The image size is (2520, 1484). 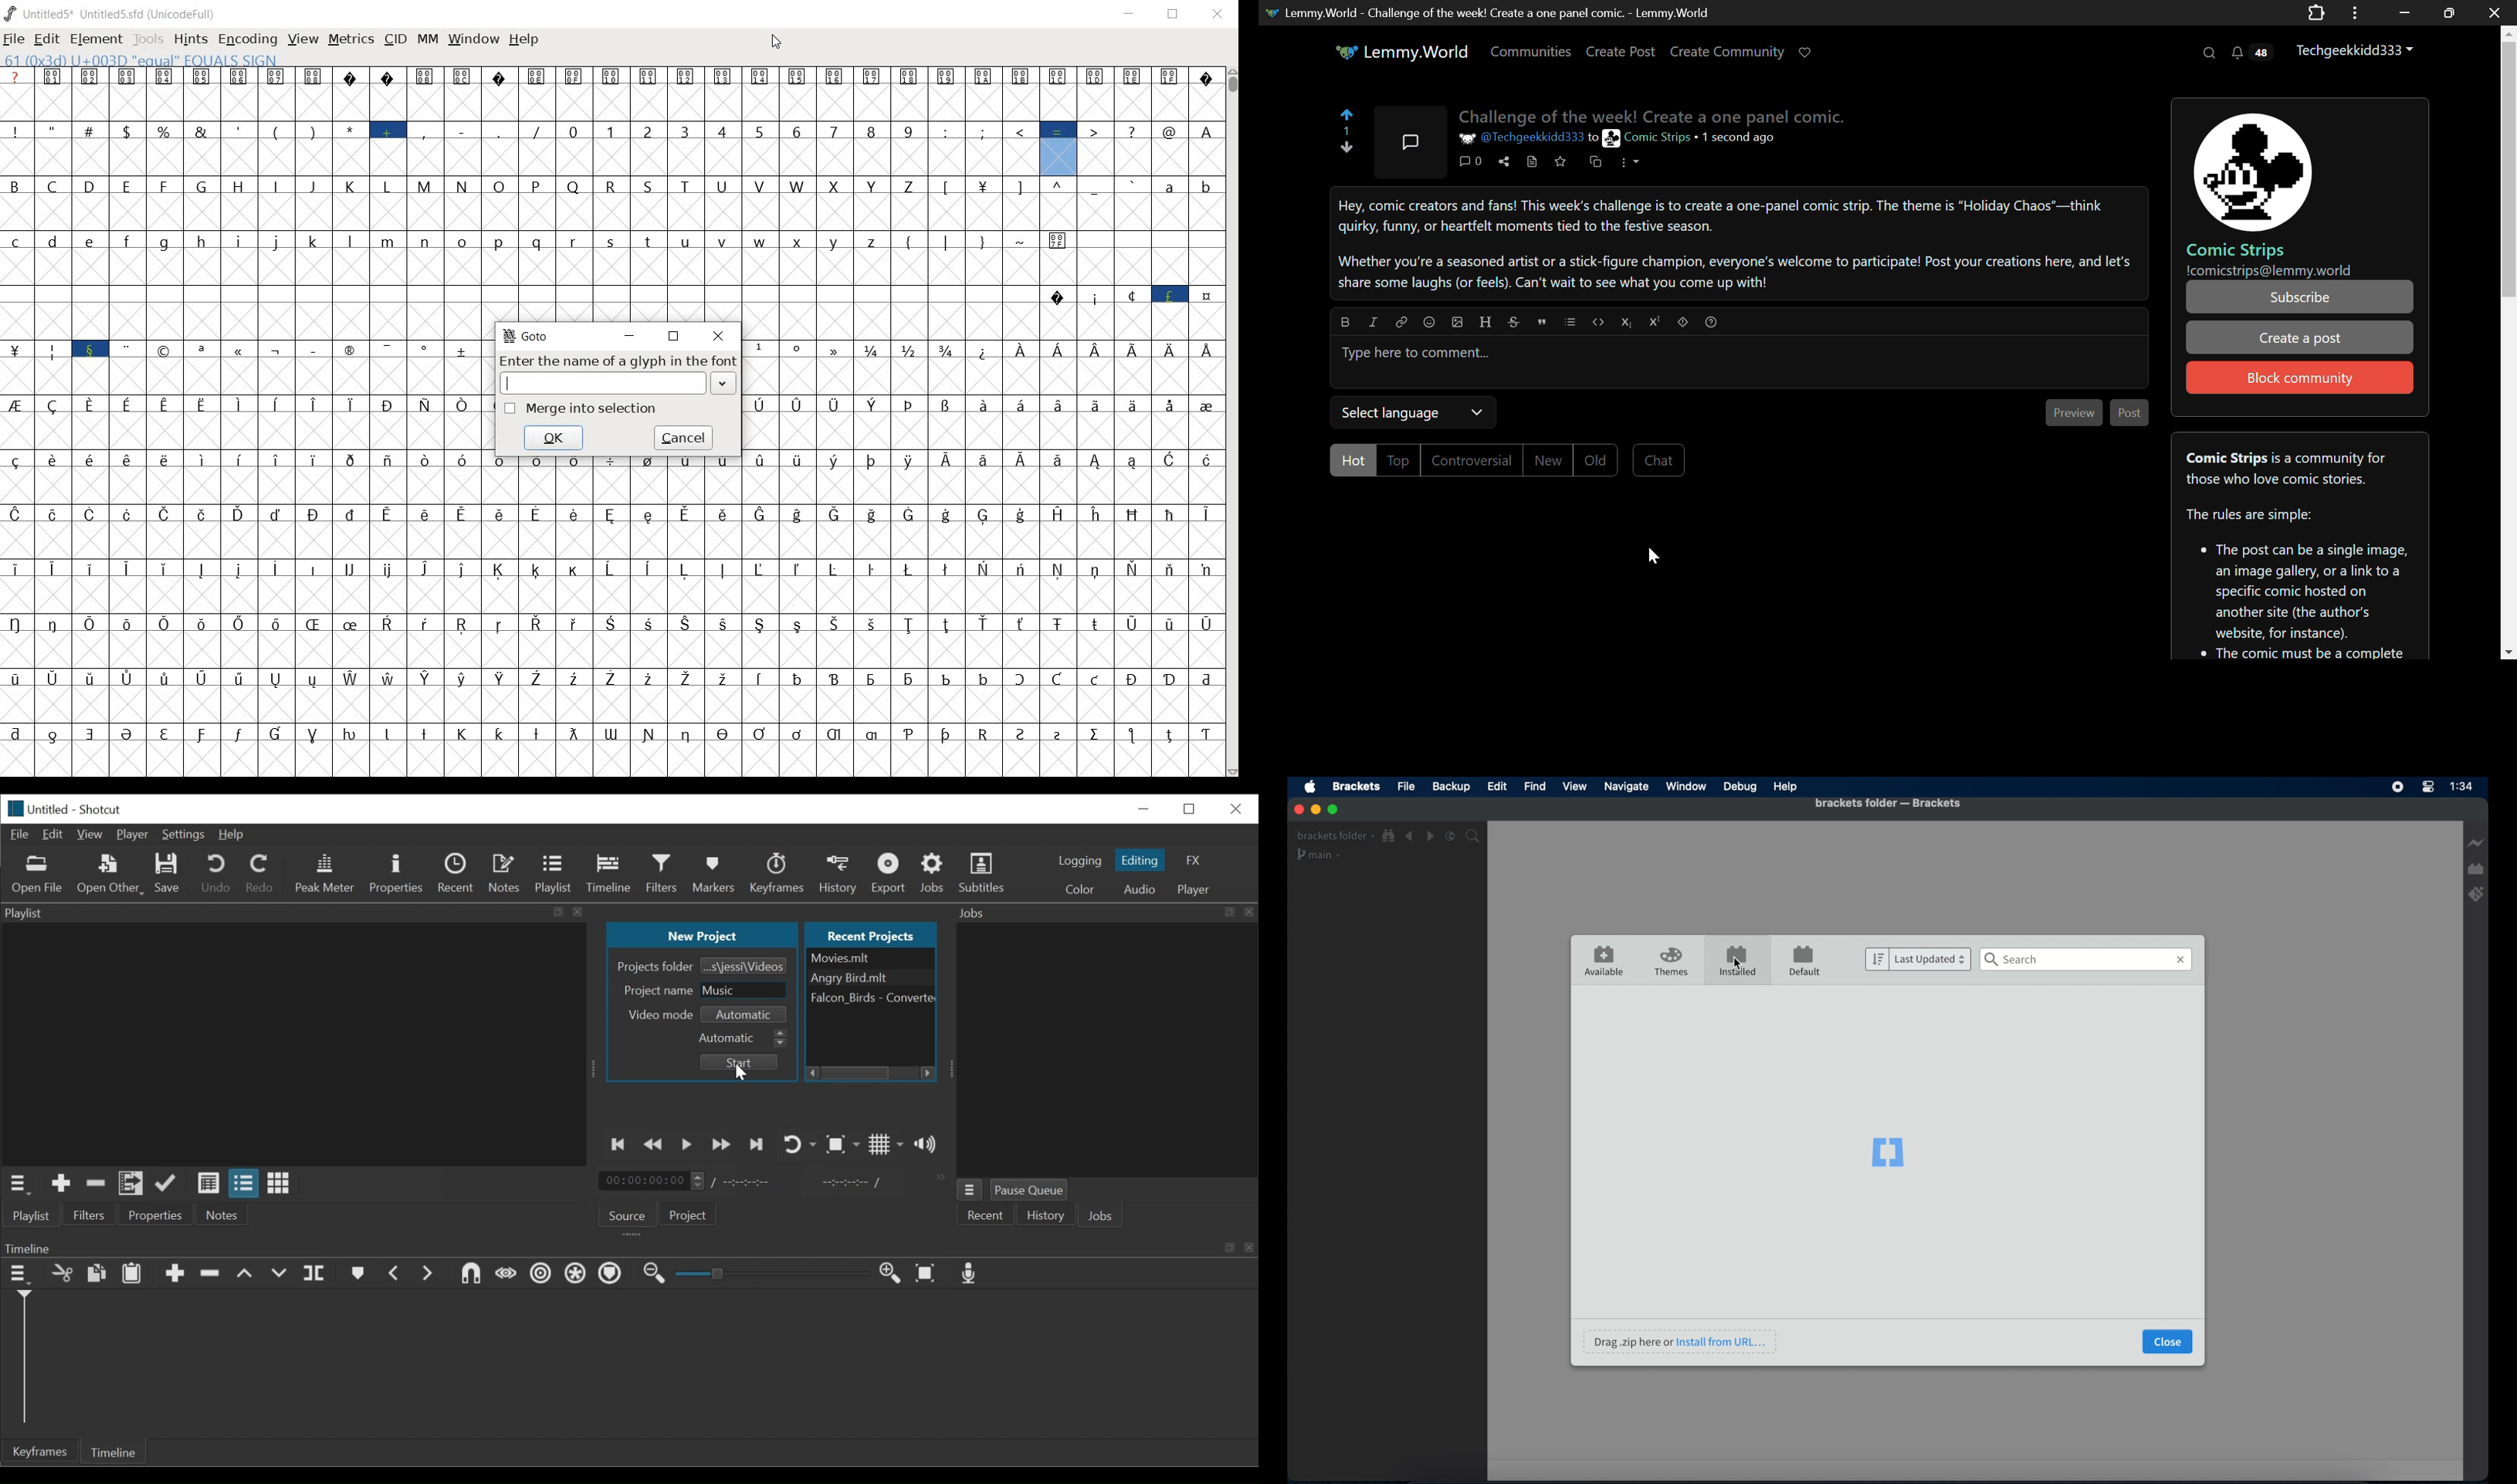 What do you see at coordinates (1633, 164) in the screenshot?
I see `More Options Dropdown Menu` at bounding box center [1633, 164].